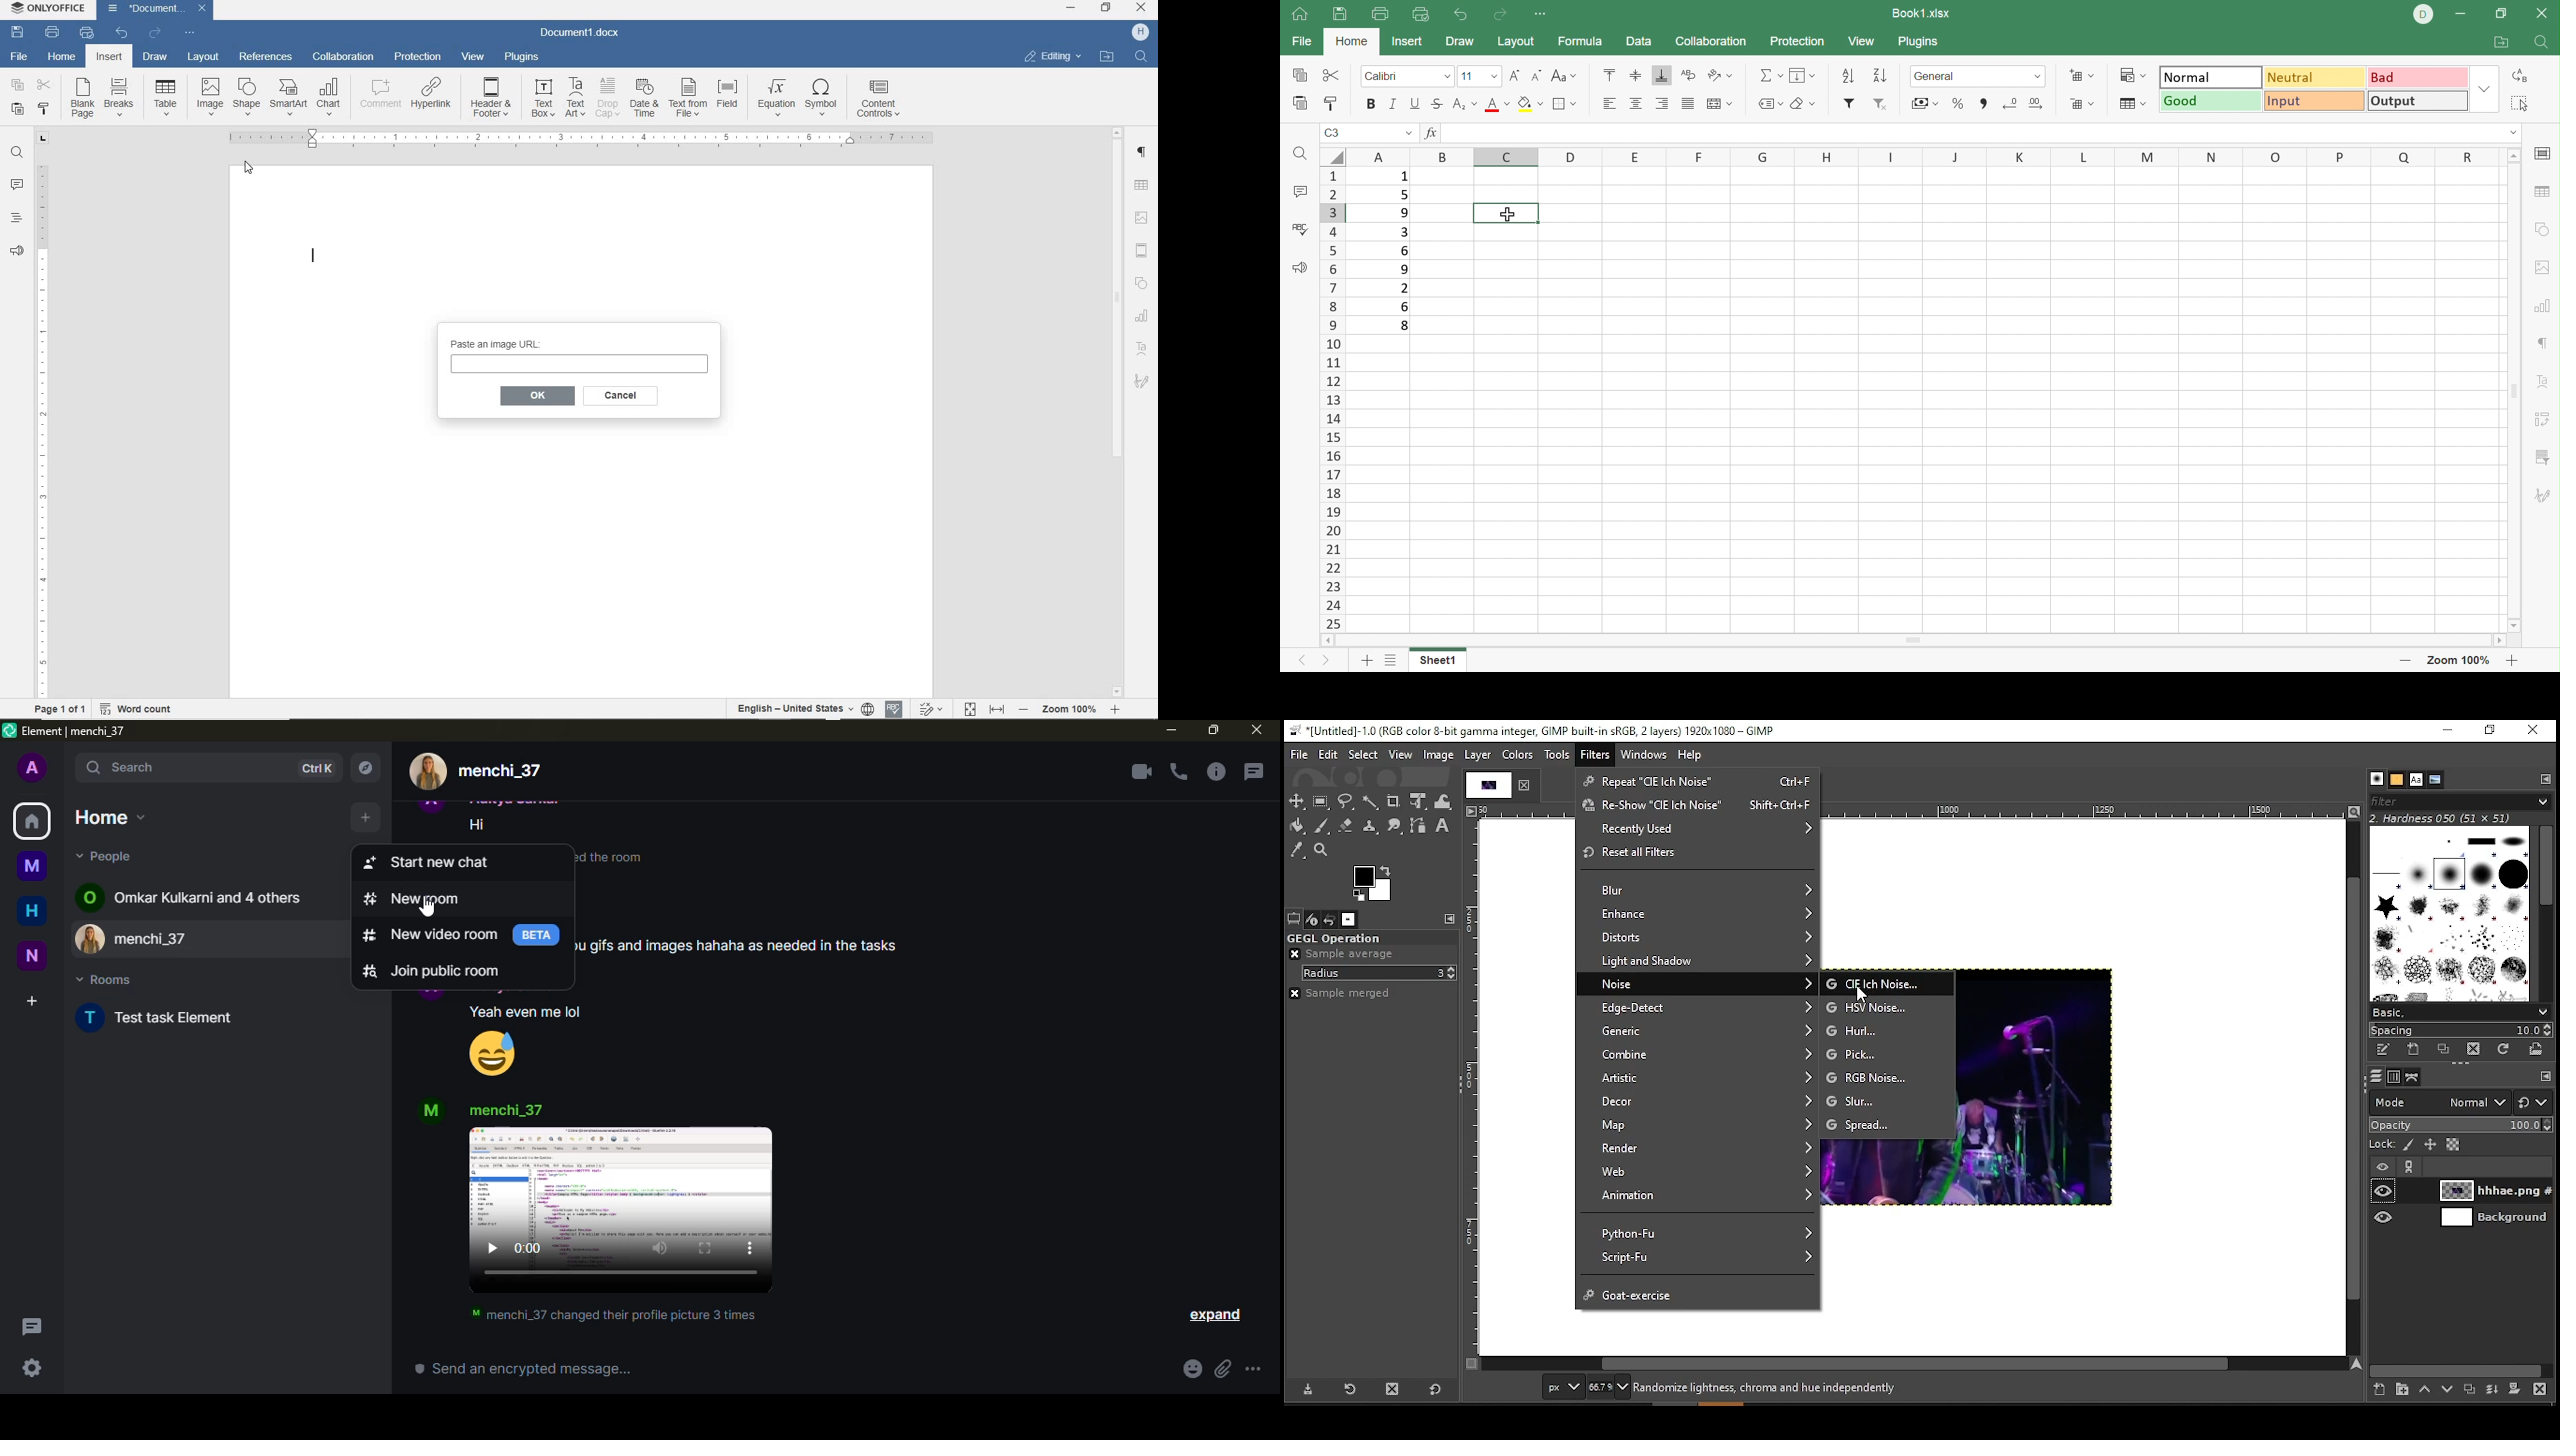 Image resolution: width=2576 pixels, height=1456 pixels. What do you see at coordinates (248, 169) in the screenshot?
I see `Pointer` at bounding box center [248, 169].